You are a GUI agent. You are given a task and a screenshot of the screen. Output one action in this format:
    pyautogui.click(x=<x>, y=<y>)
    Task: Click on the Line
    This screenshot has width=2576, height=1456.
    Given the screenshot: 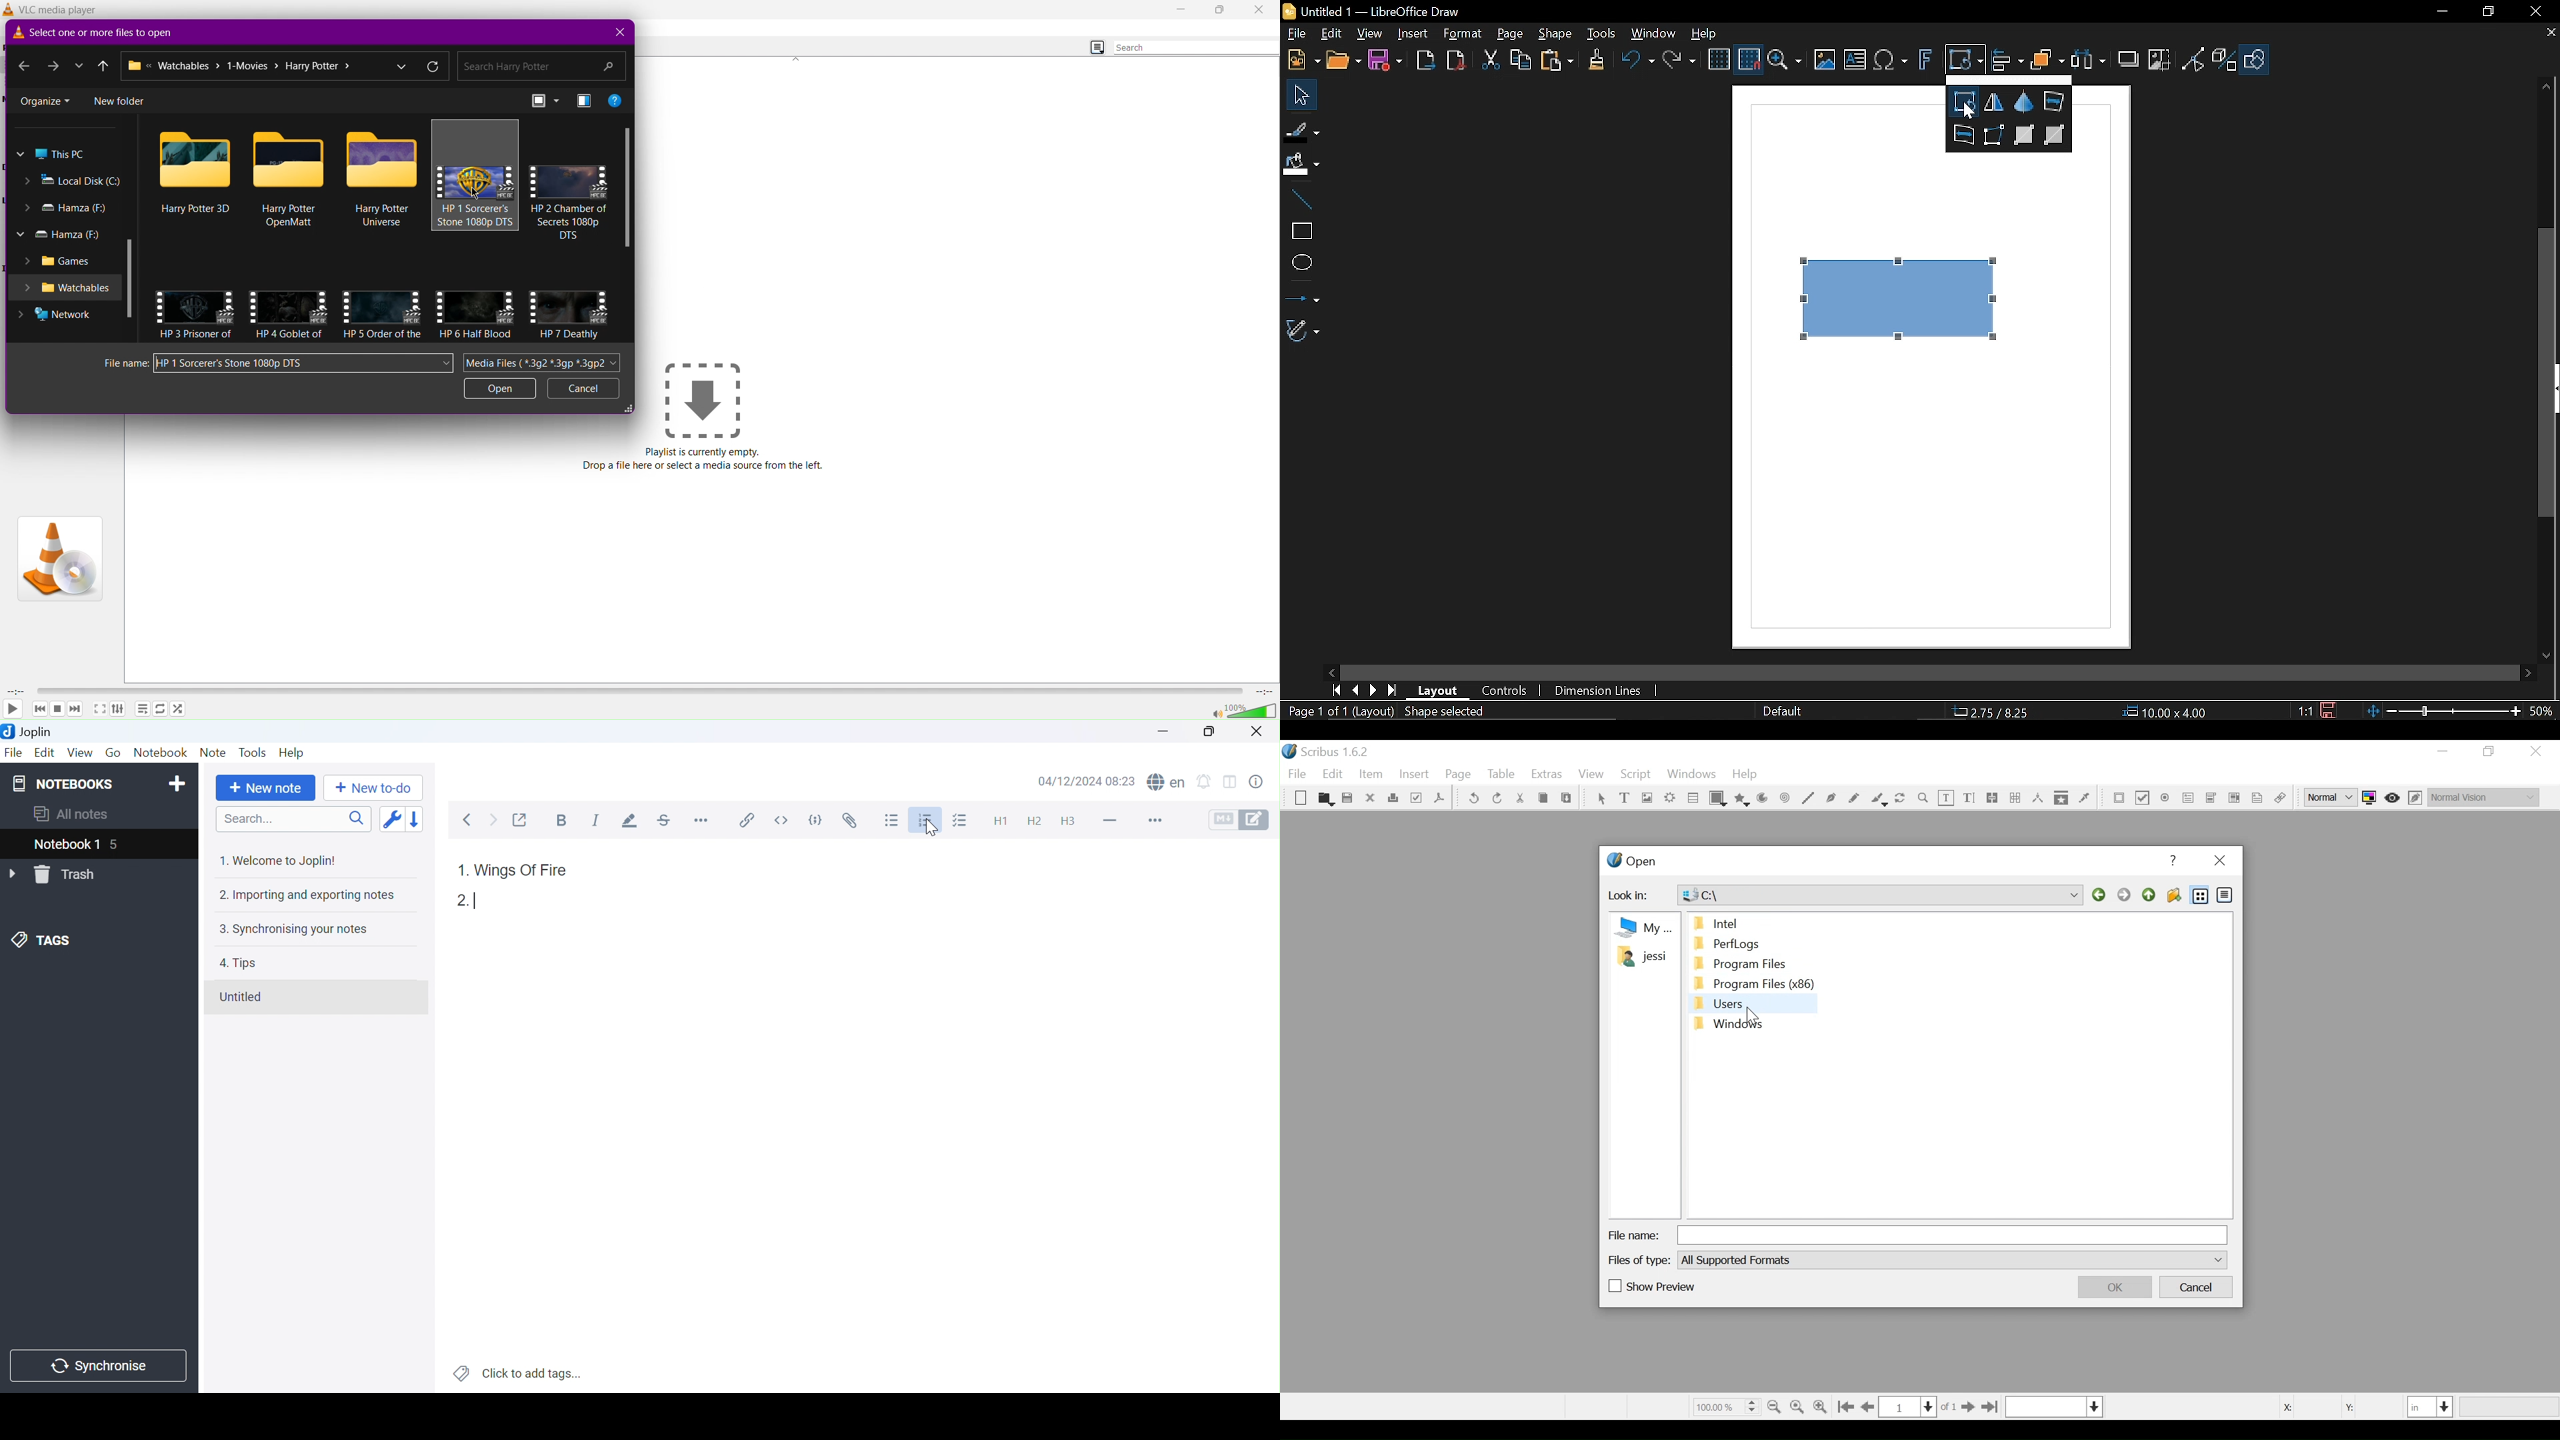 What is the action you would take?
    pyautogui.click(x=1298, y=200)
    